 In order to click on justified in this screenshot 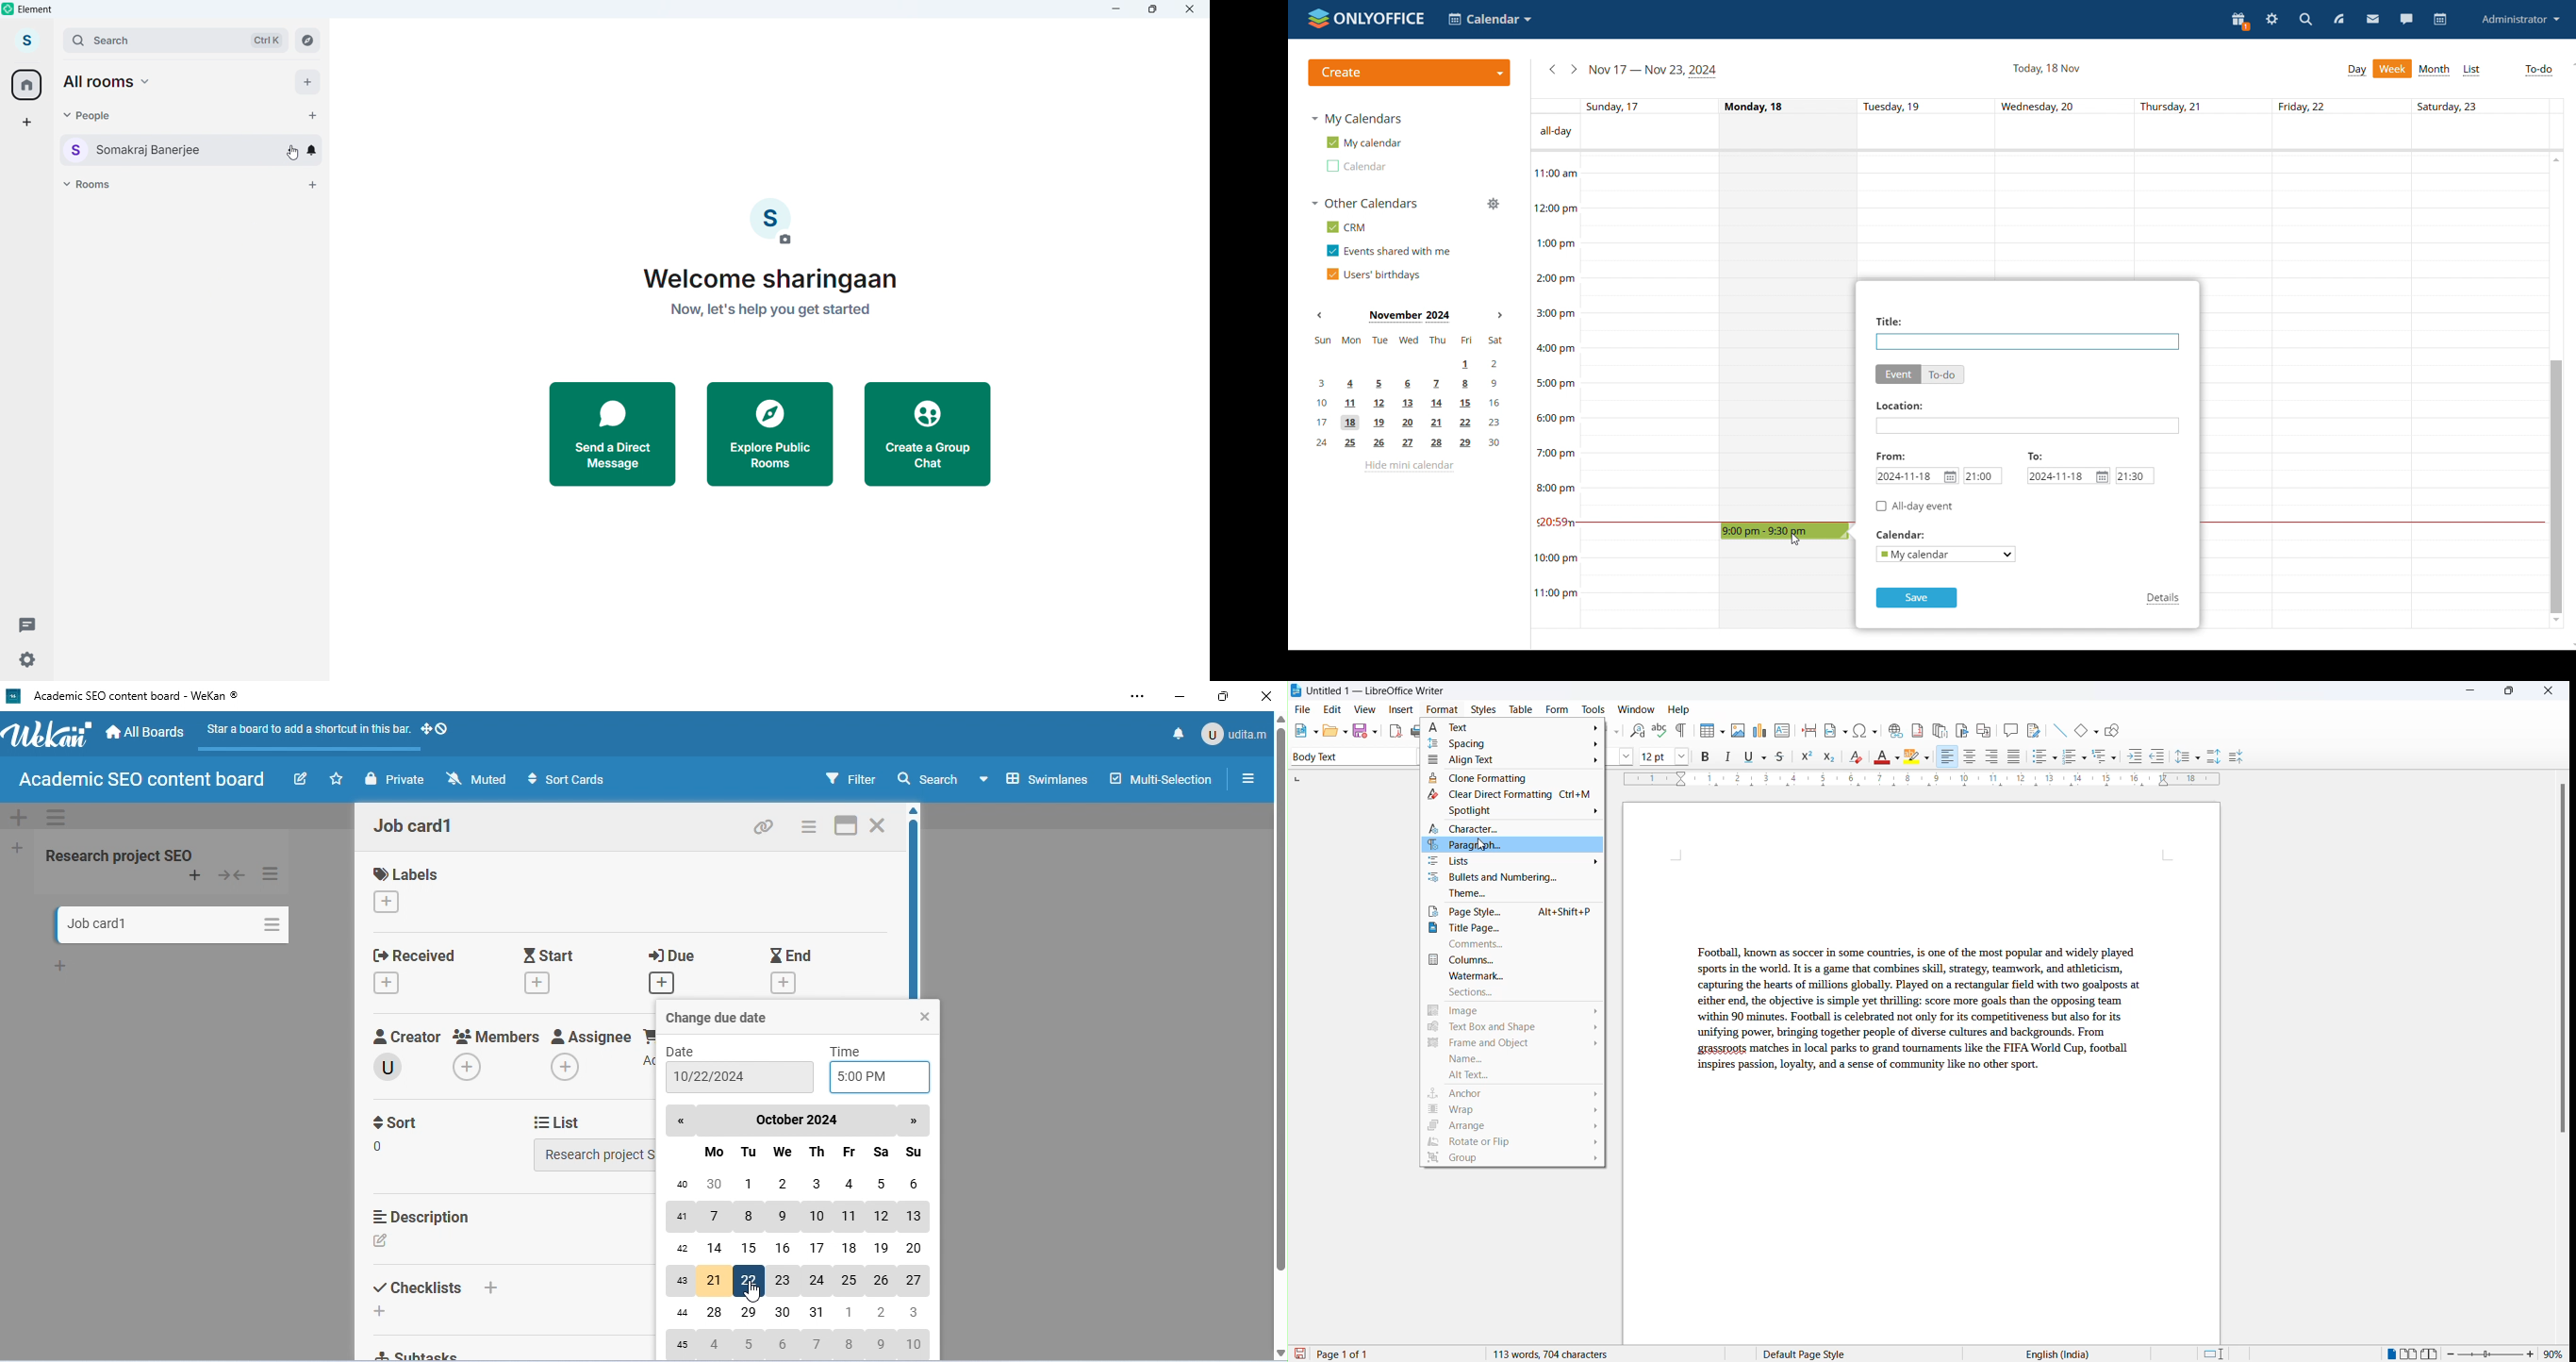, I will do `click(2015, 758)`.